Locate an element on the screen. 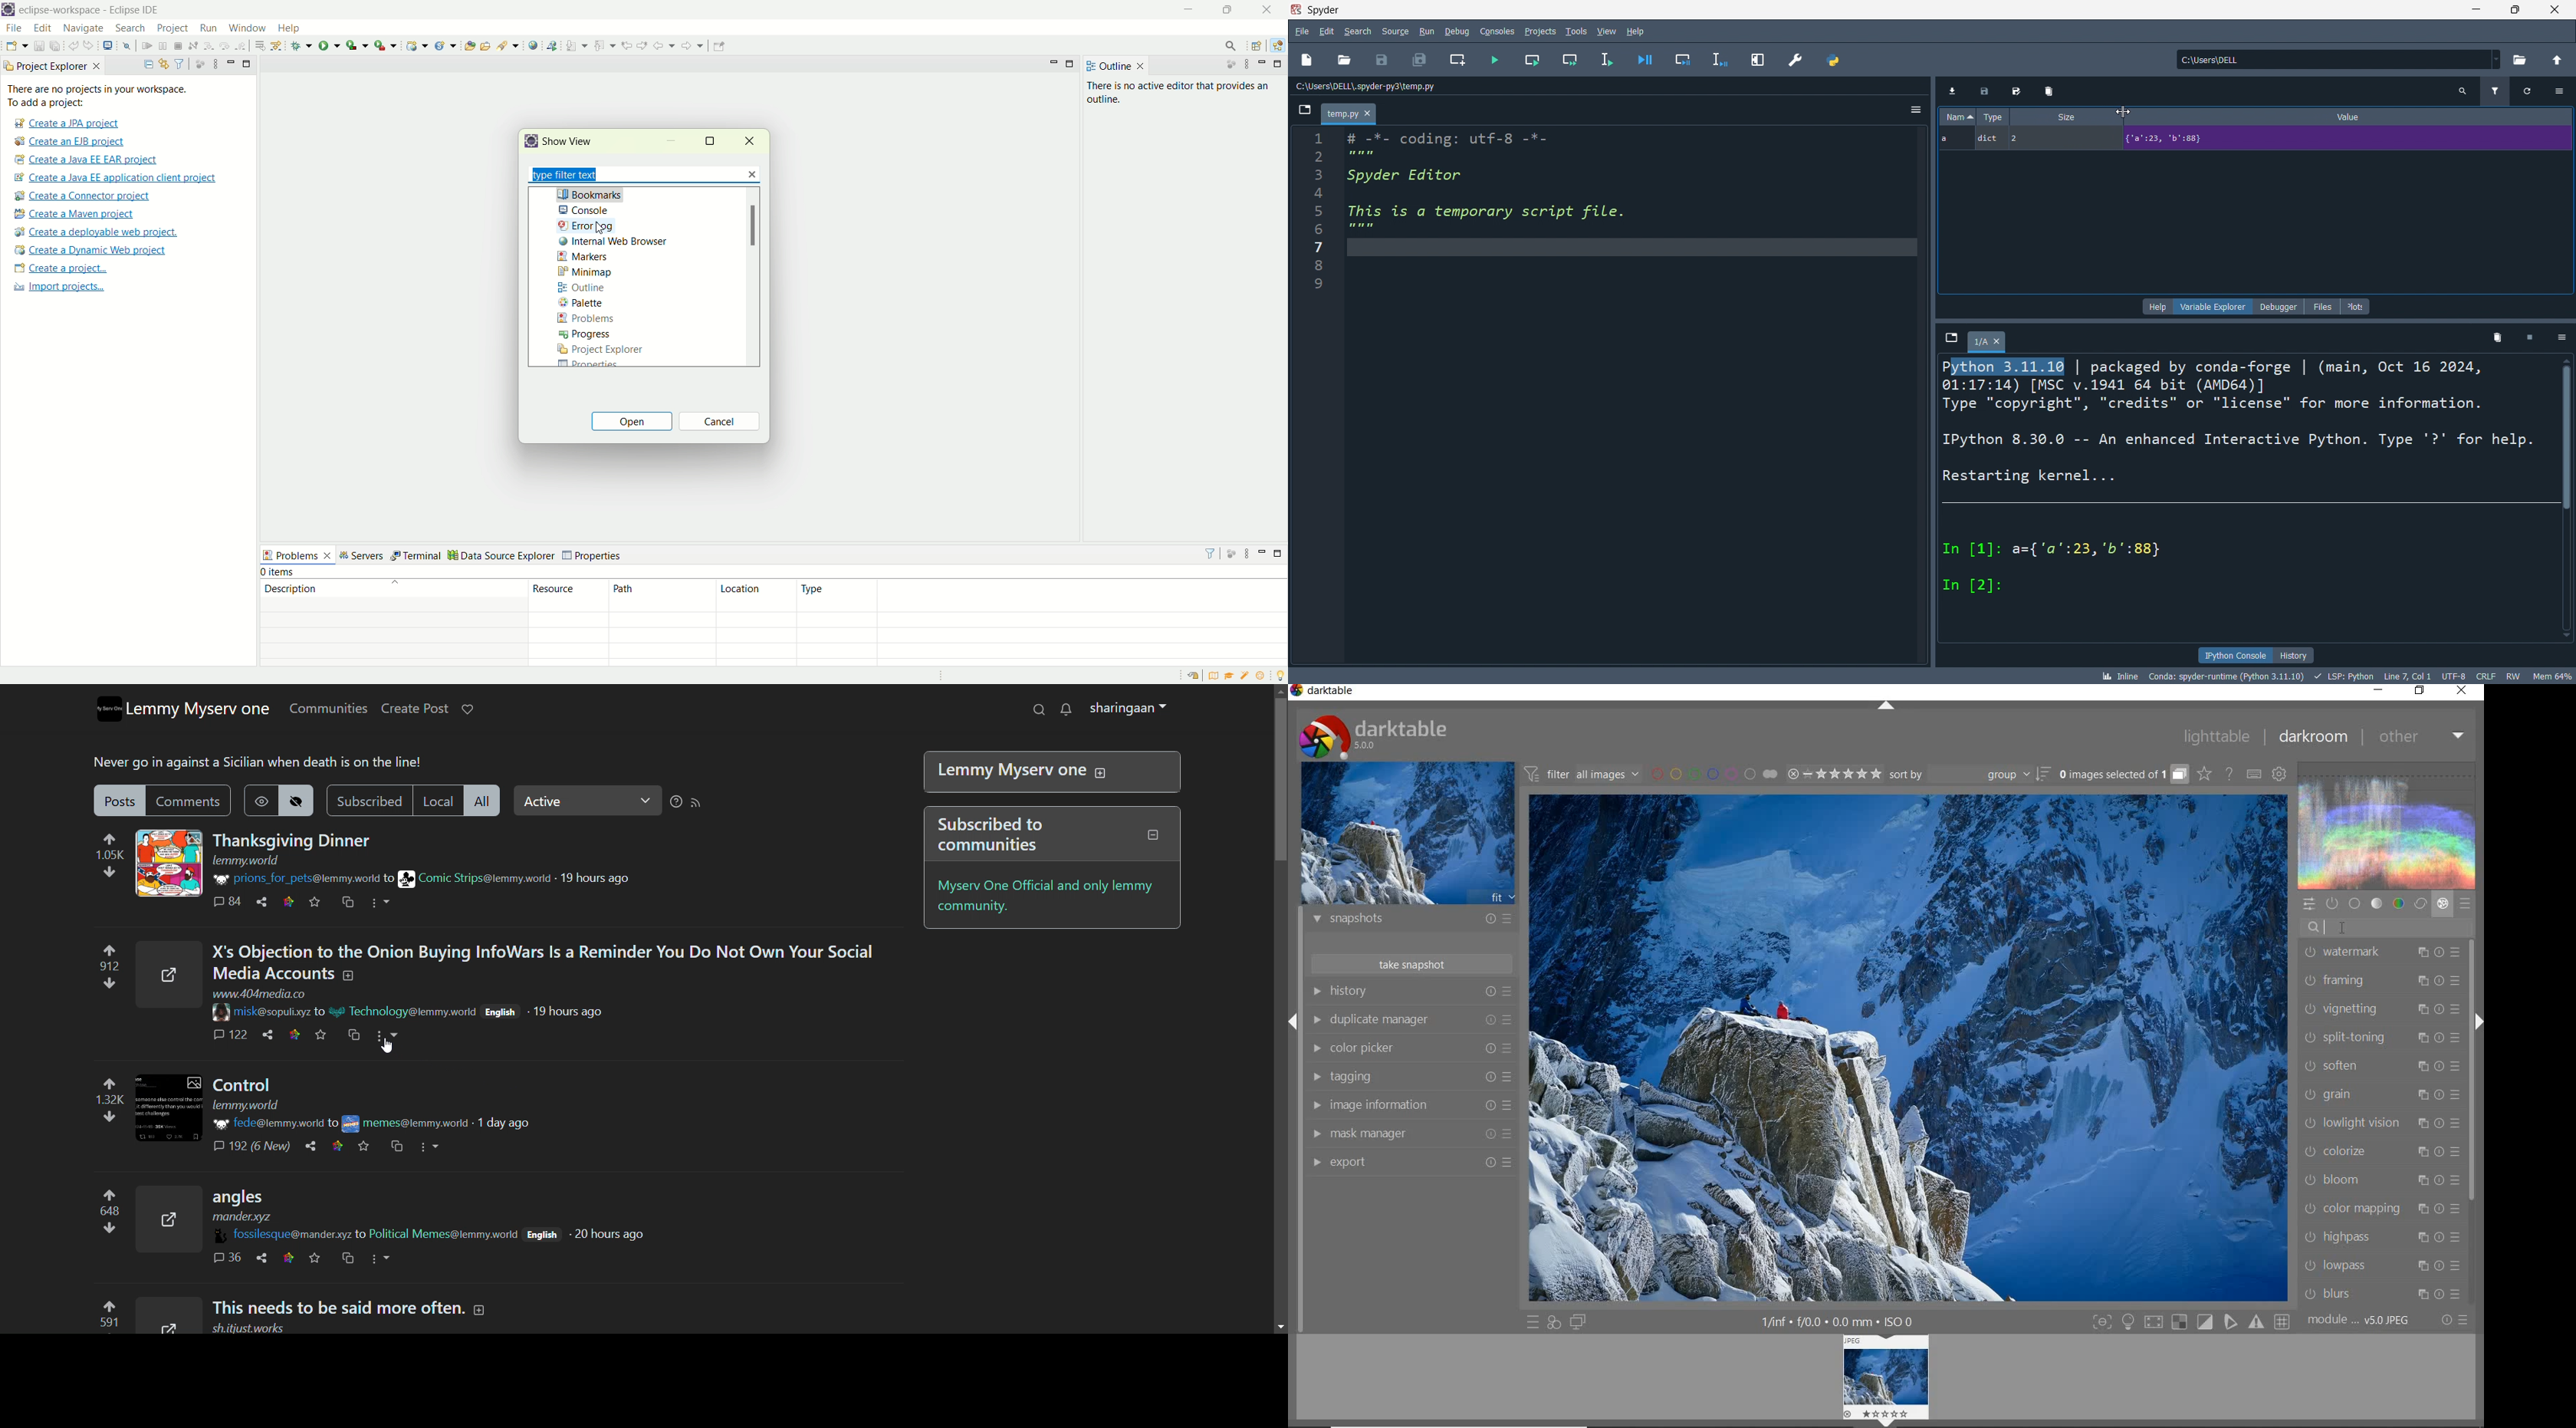  More is located at coordinates (433, 1149).